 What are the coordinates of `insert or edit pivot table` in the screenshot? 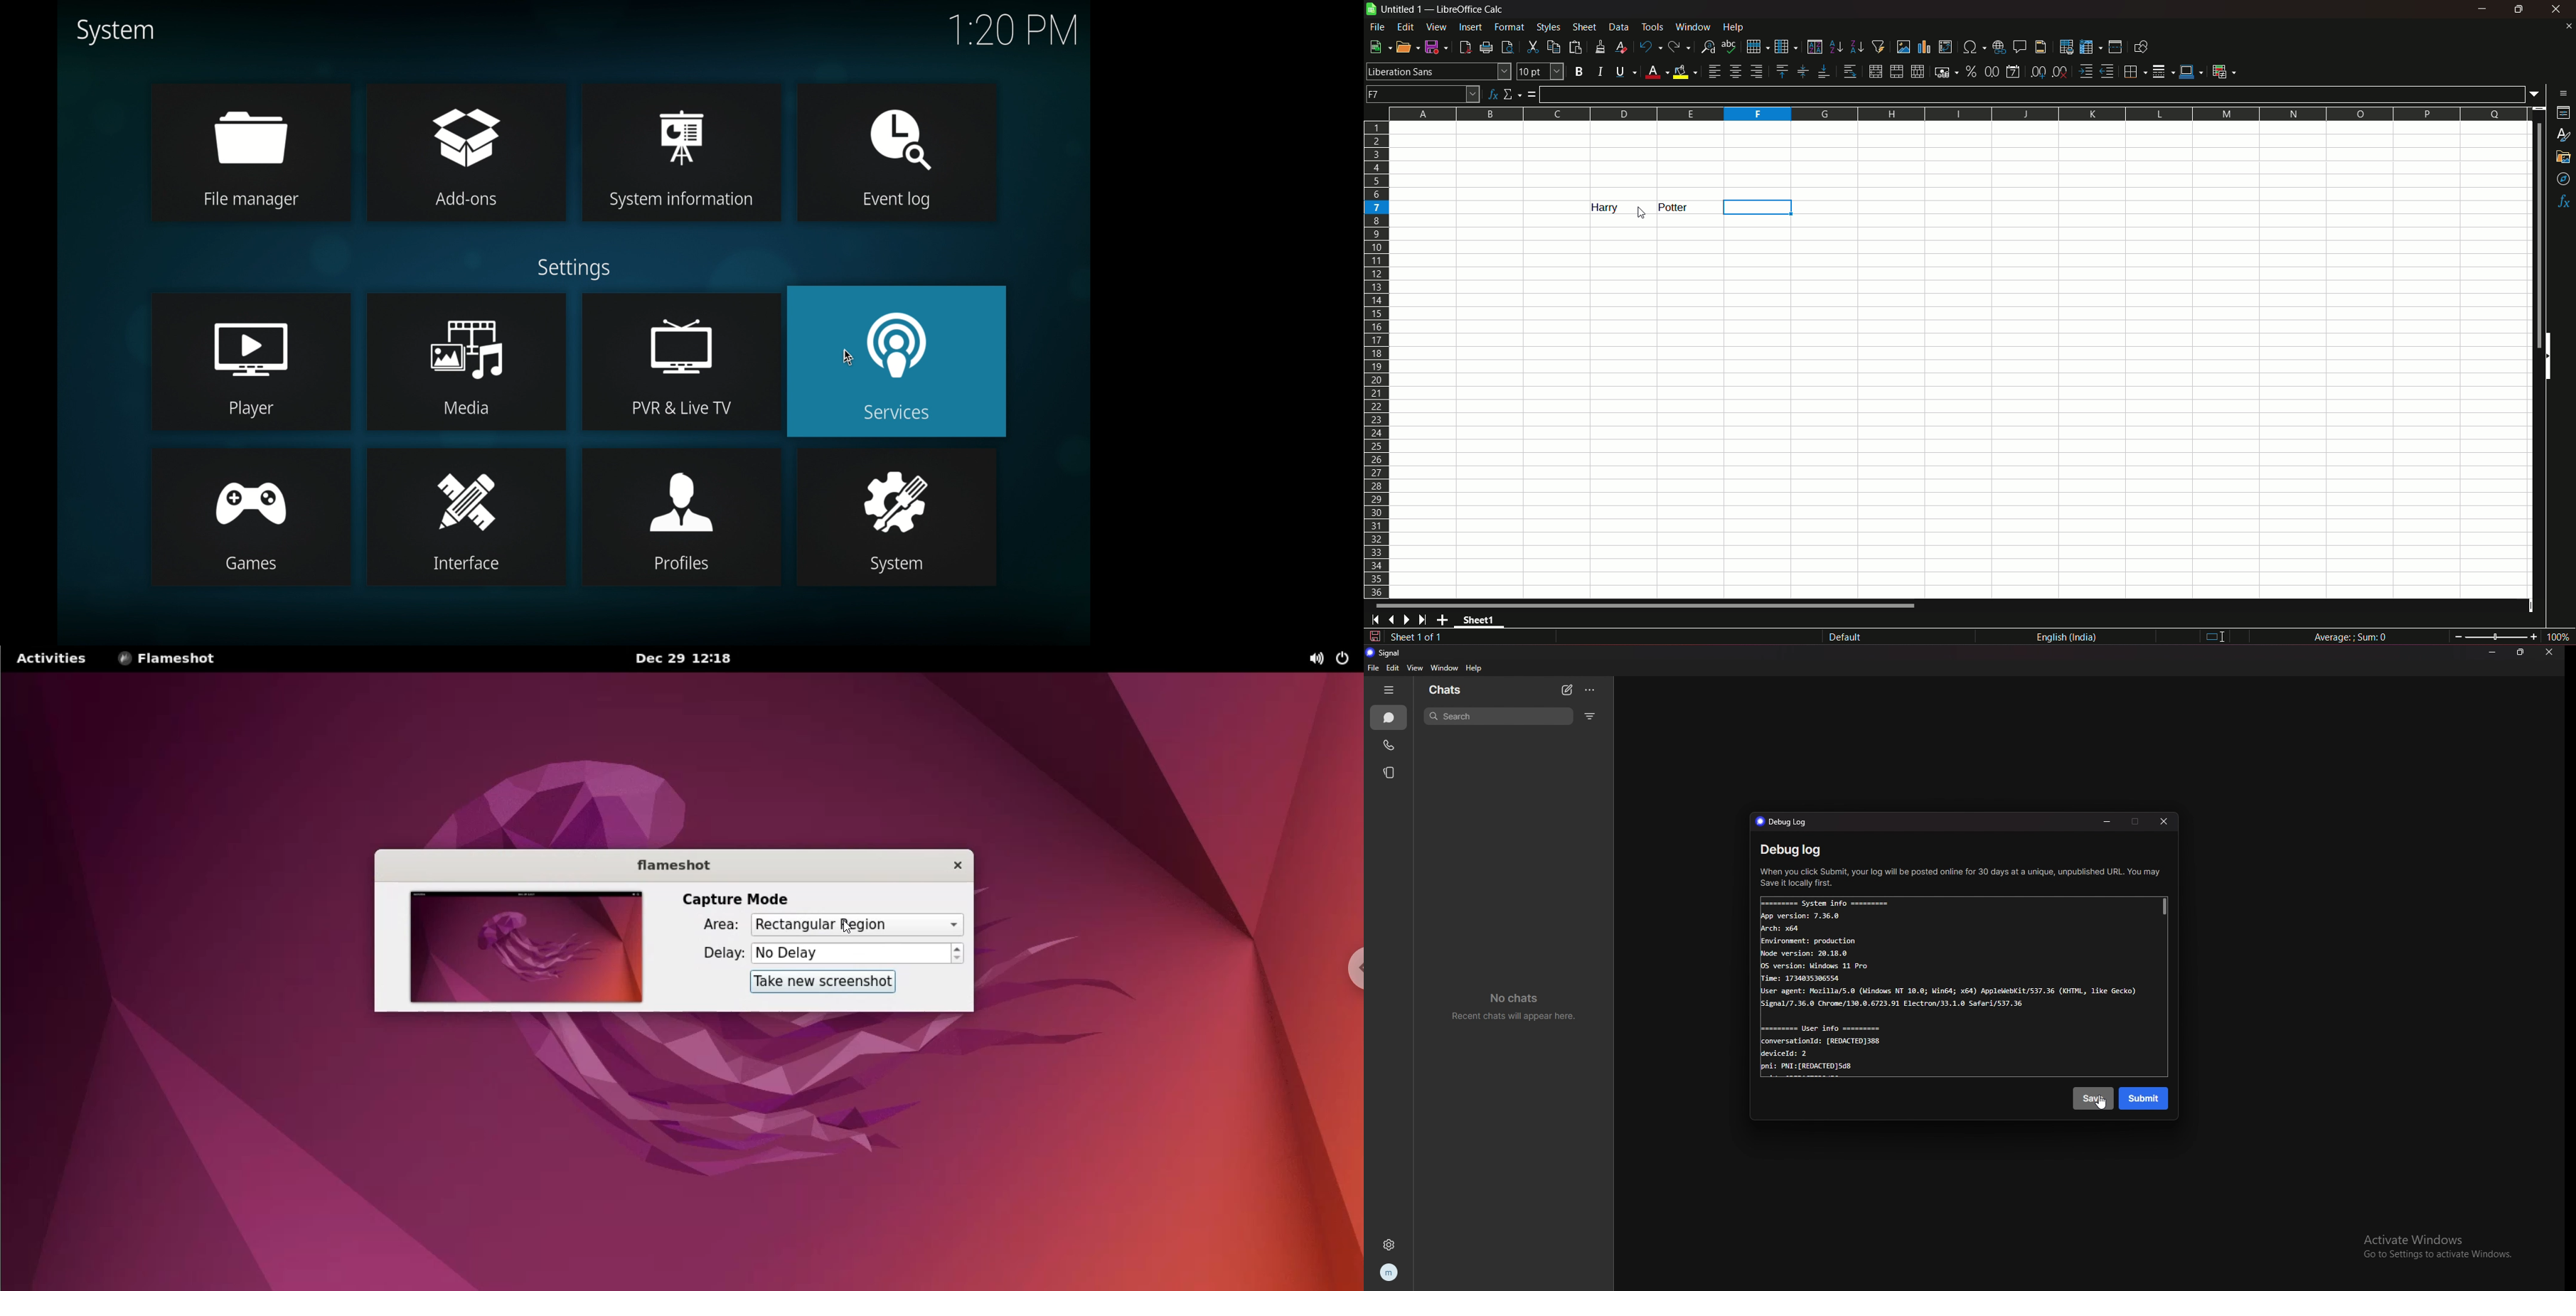 It's located at (1946, 46).